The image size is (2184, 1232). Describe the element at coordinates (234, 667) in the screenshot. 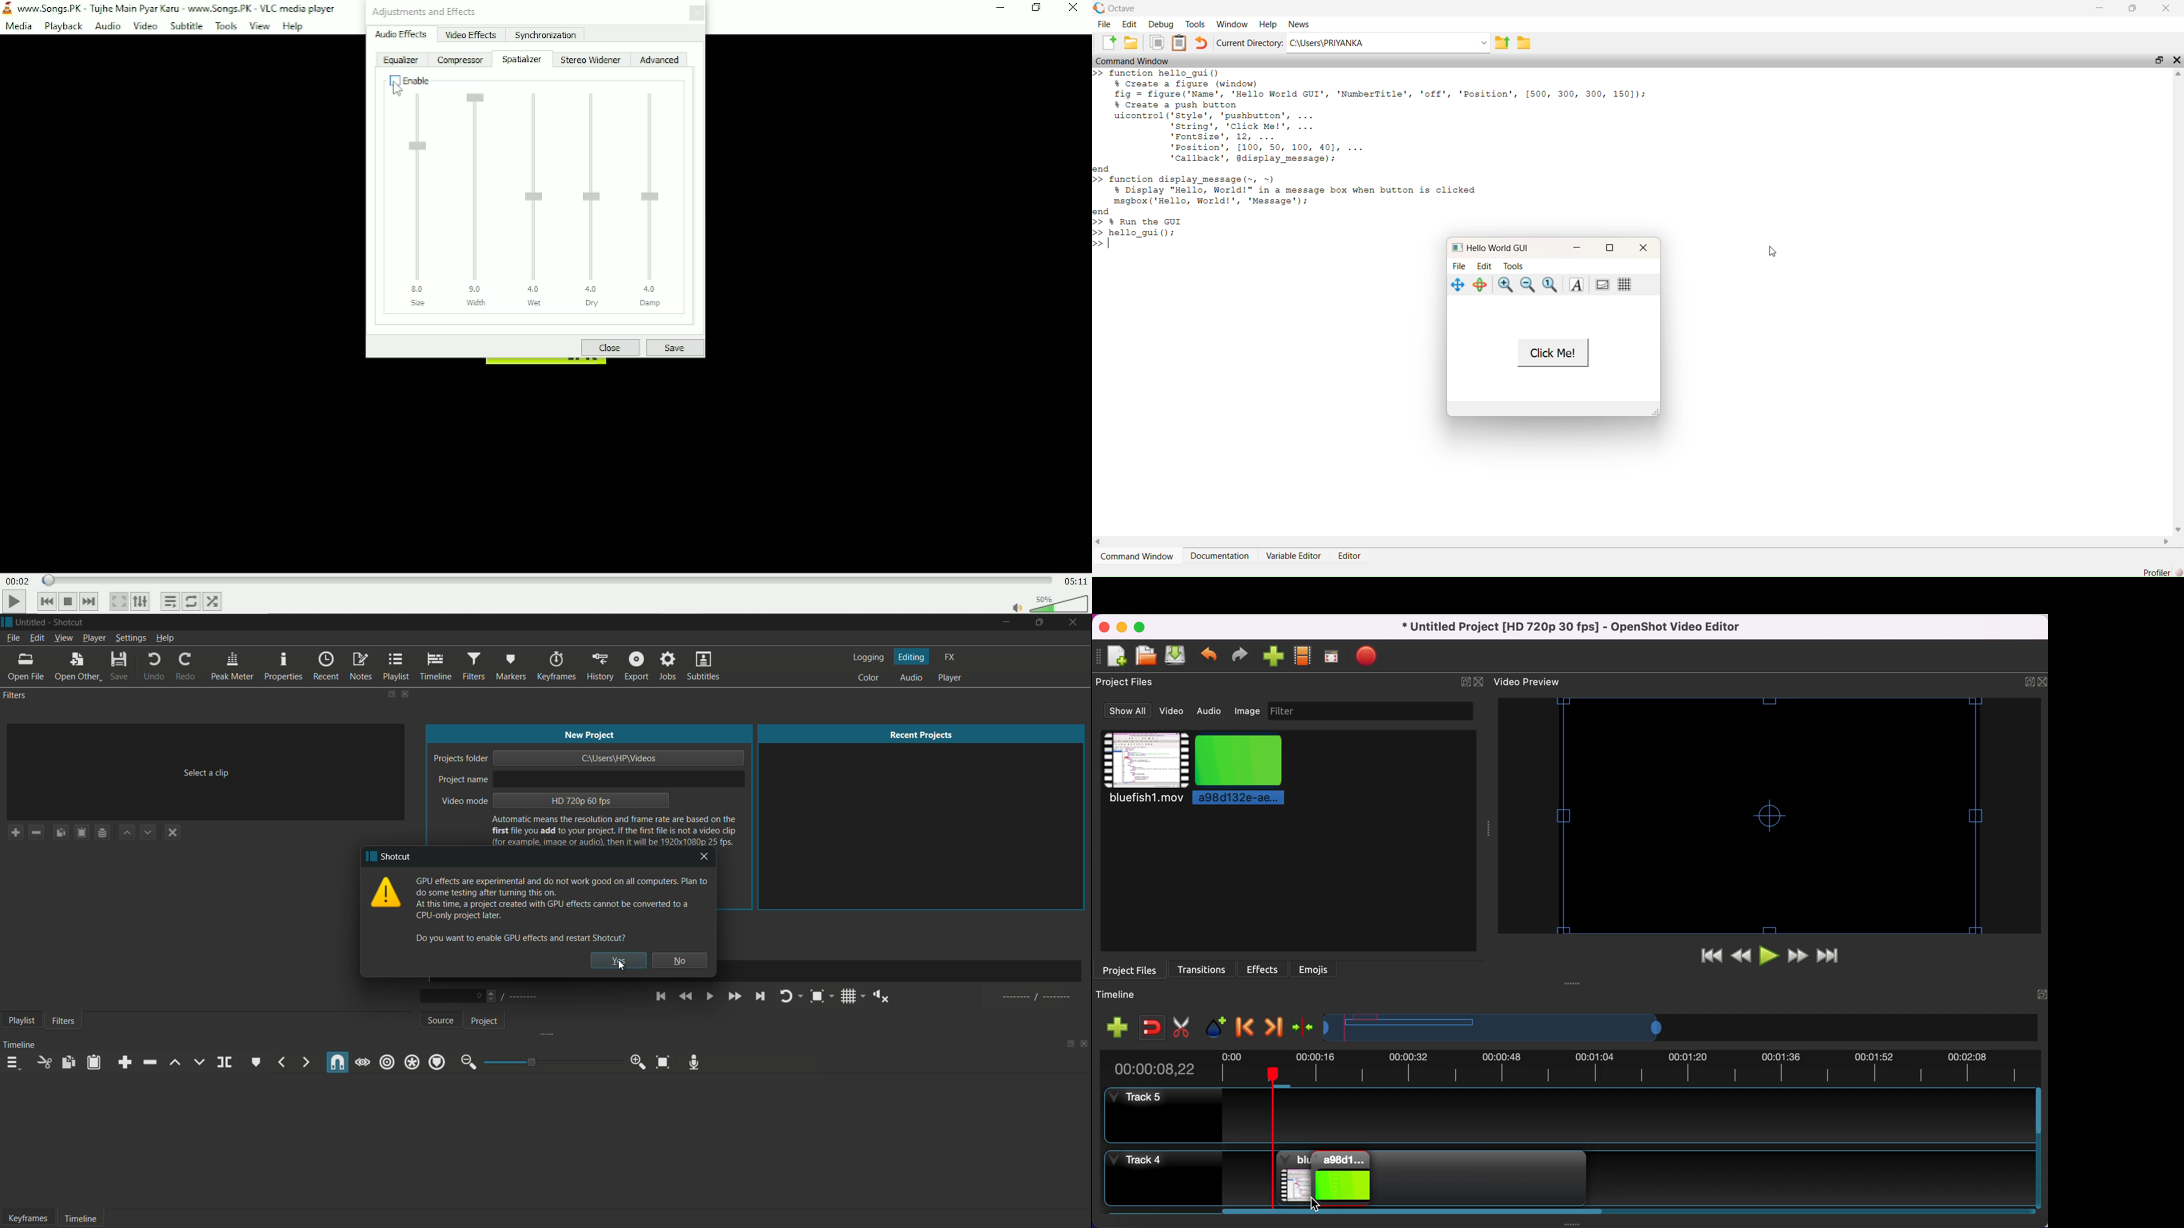

I see `peak meter` at that location.